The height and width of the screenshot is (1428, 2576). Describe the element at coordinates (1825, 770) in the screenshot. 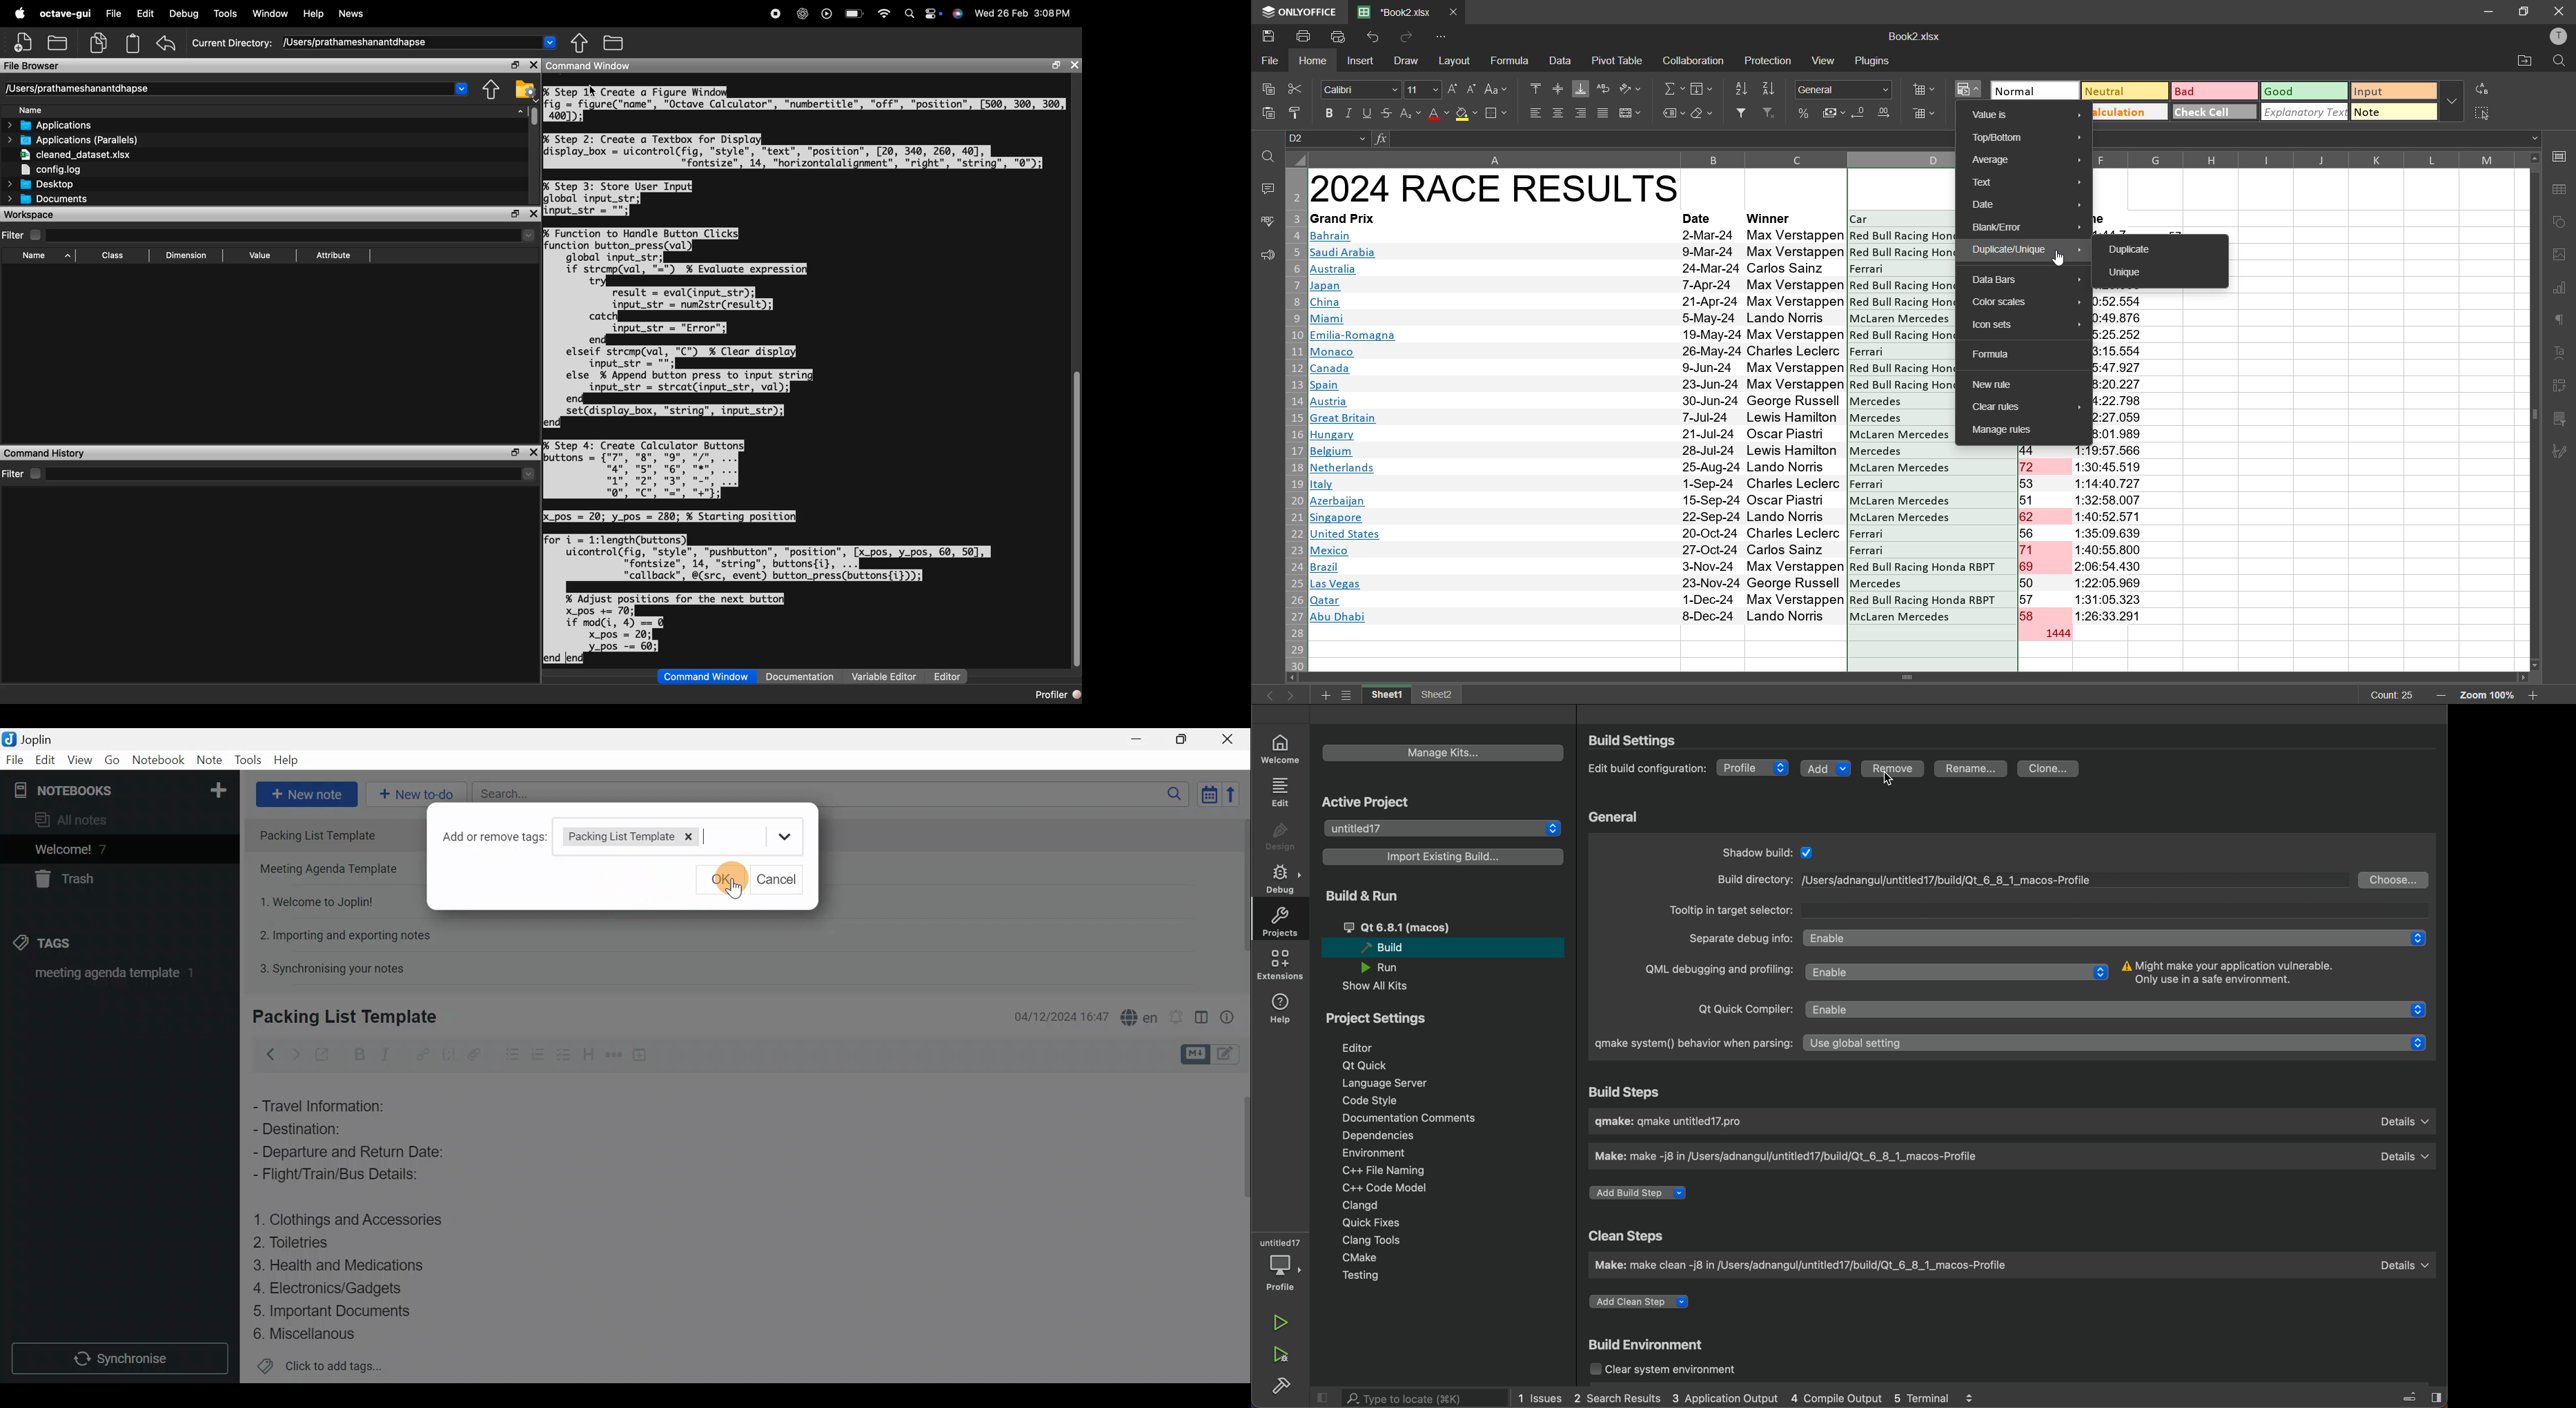

I see `add` at that location.